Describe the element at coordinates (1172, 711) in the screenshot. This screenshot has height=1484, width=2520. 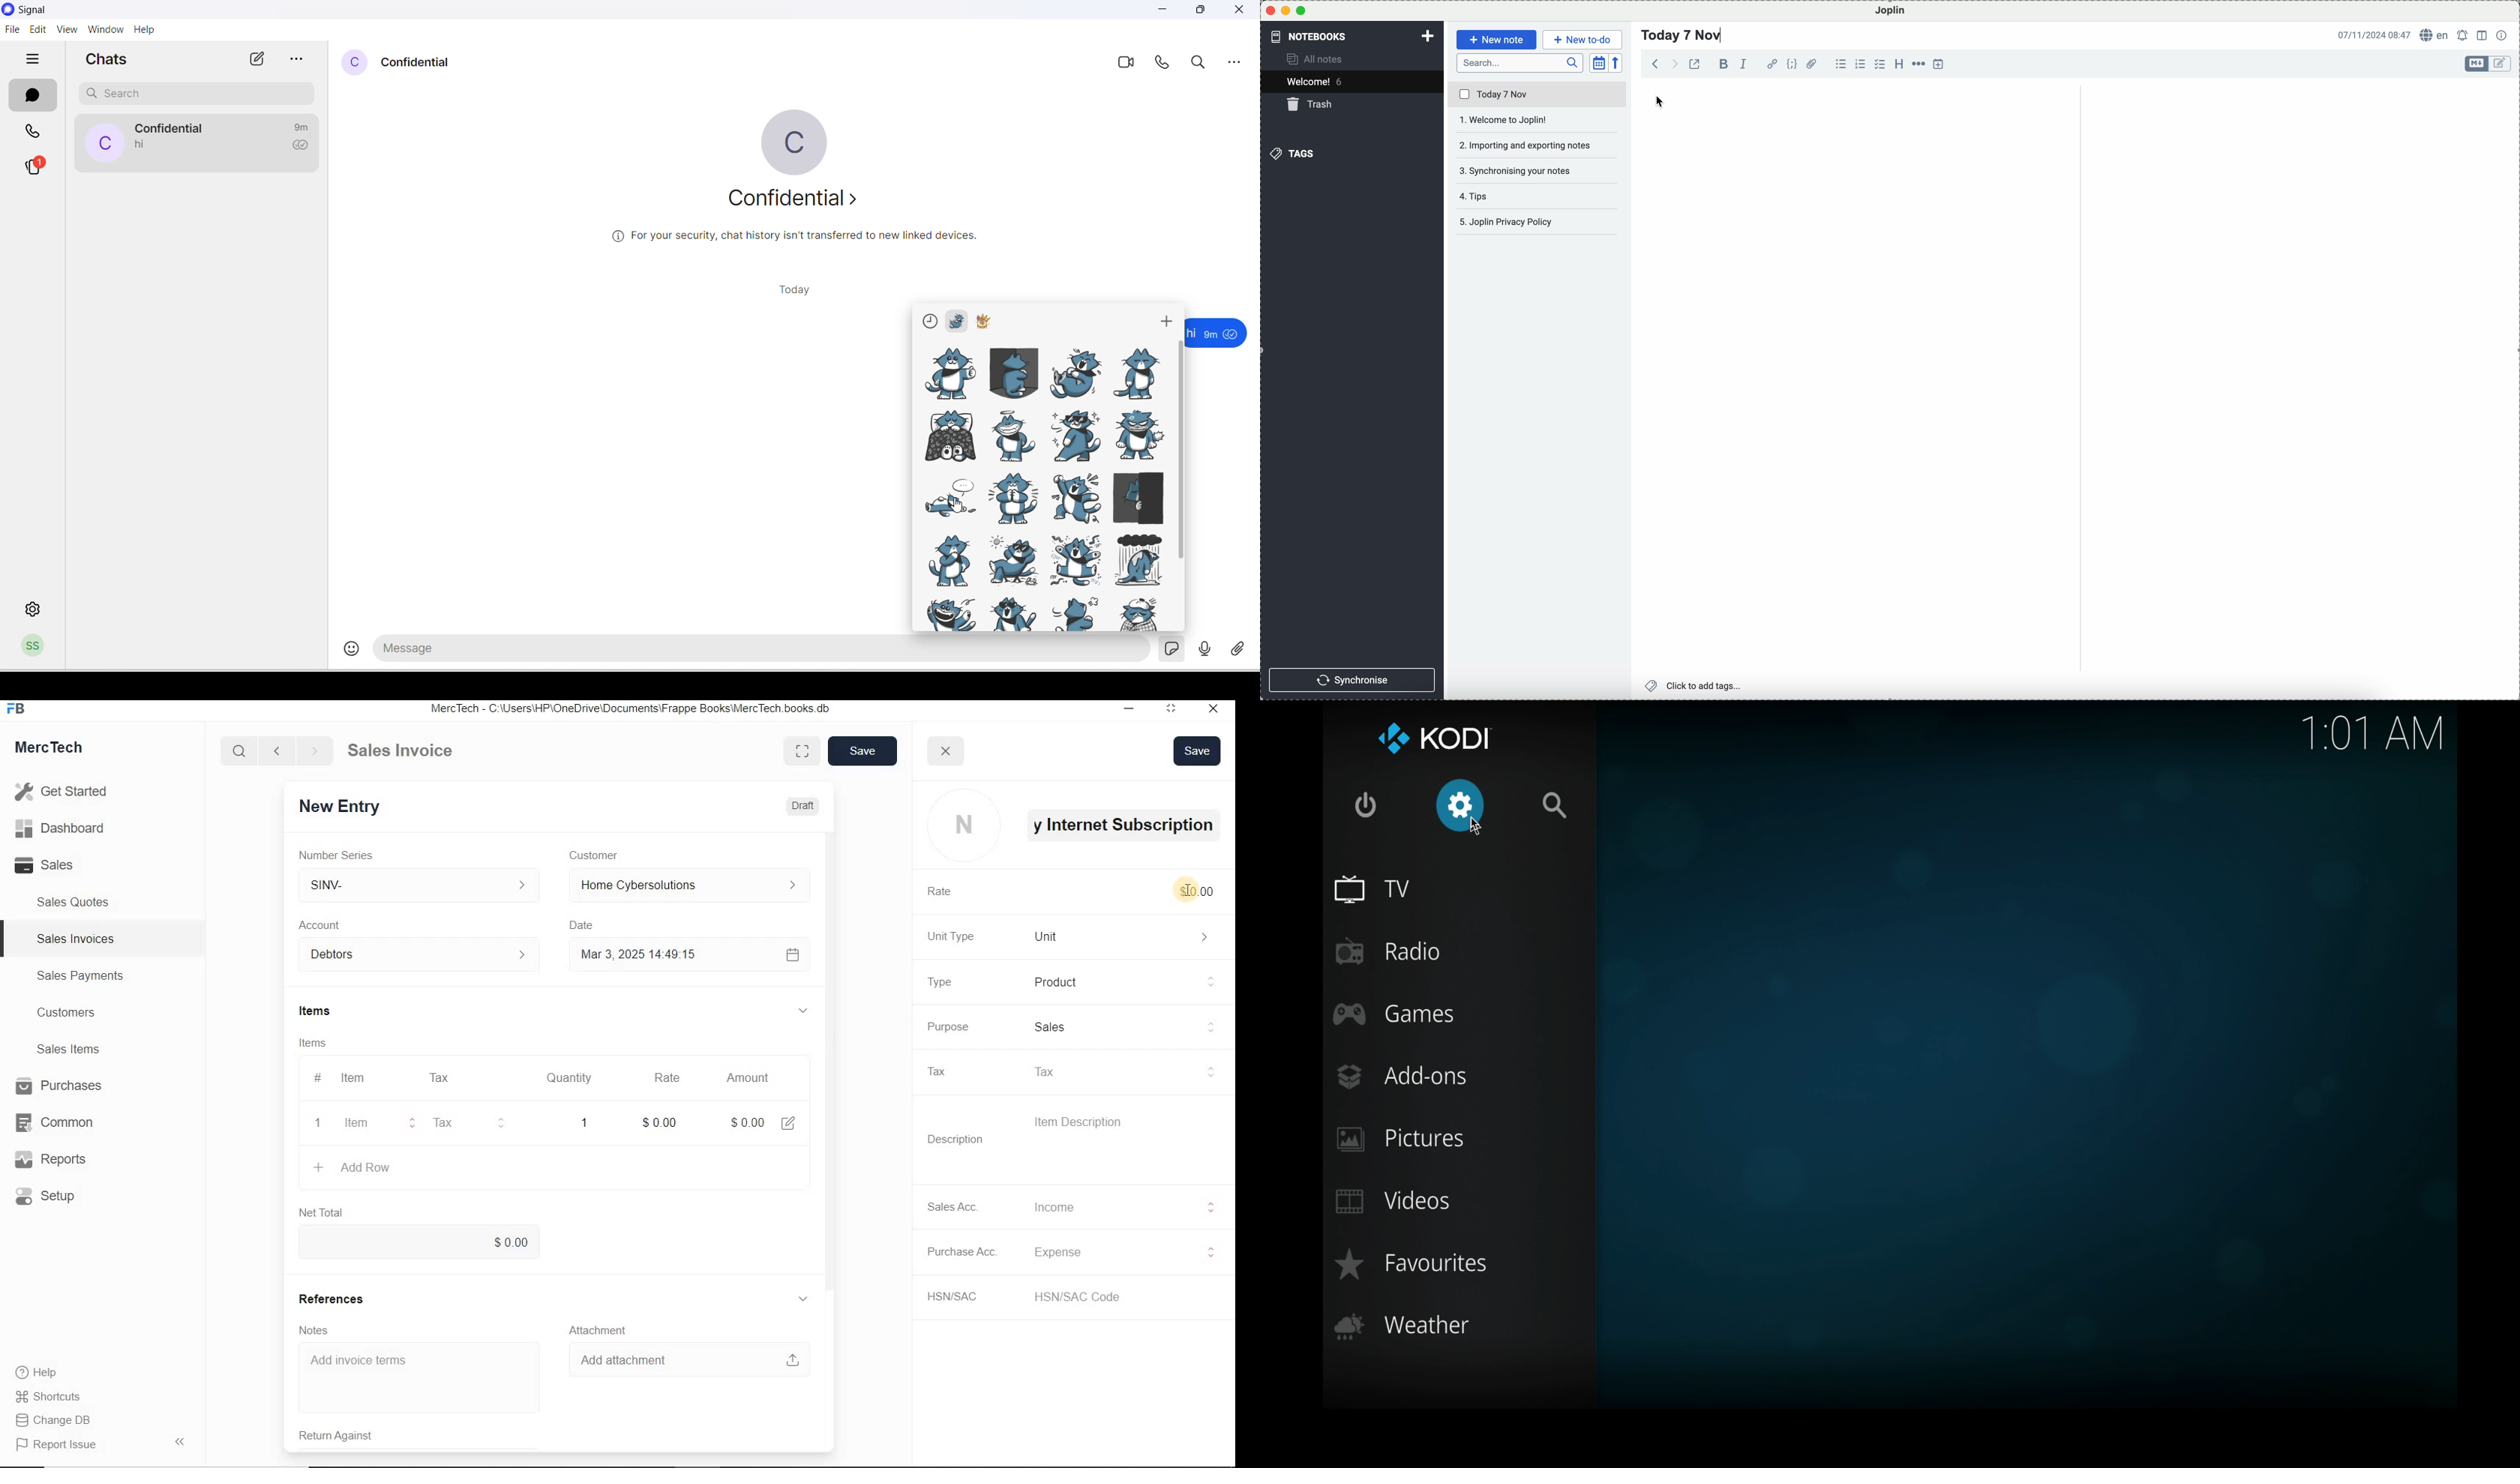
I see `Maximum` at that location.